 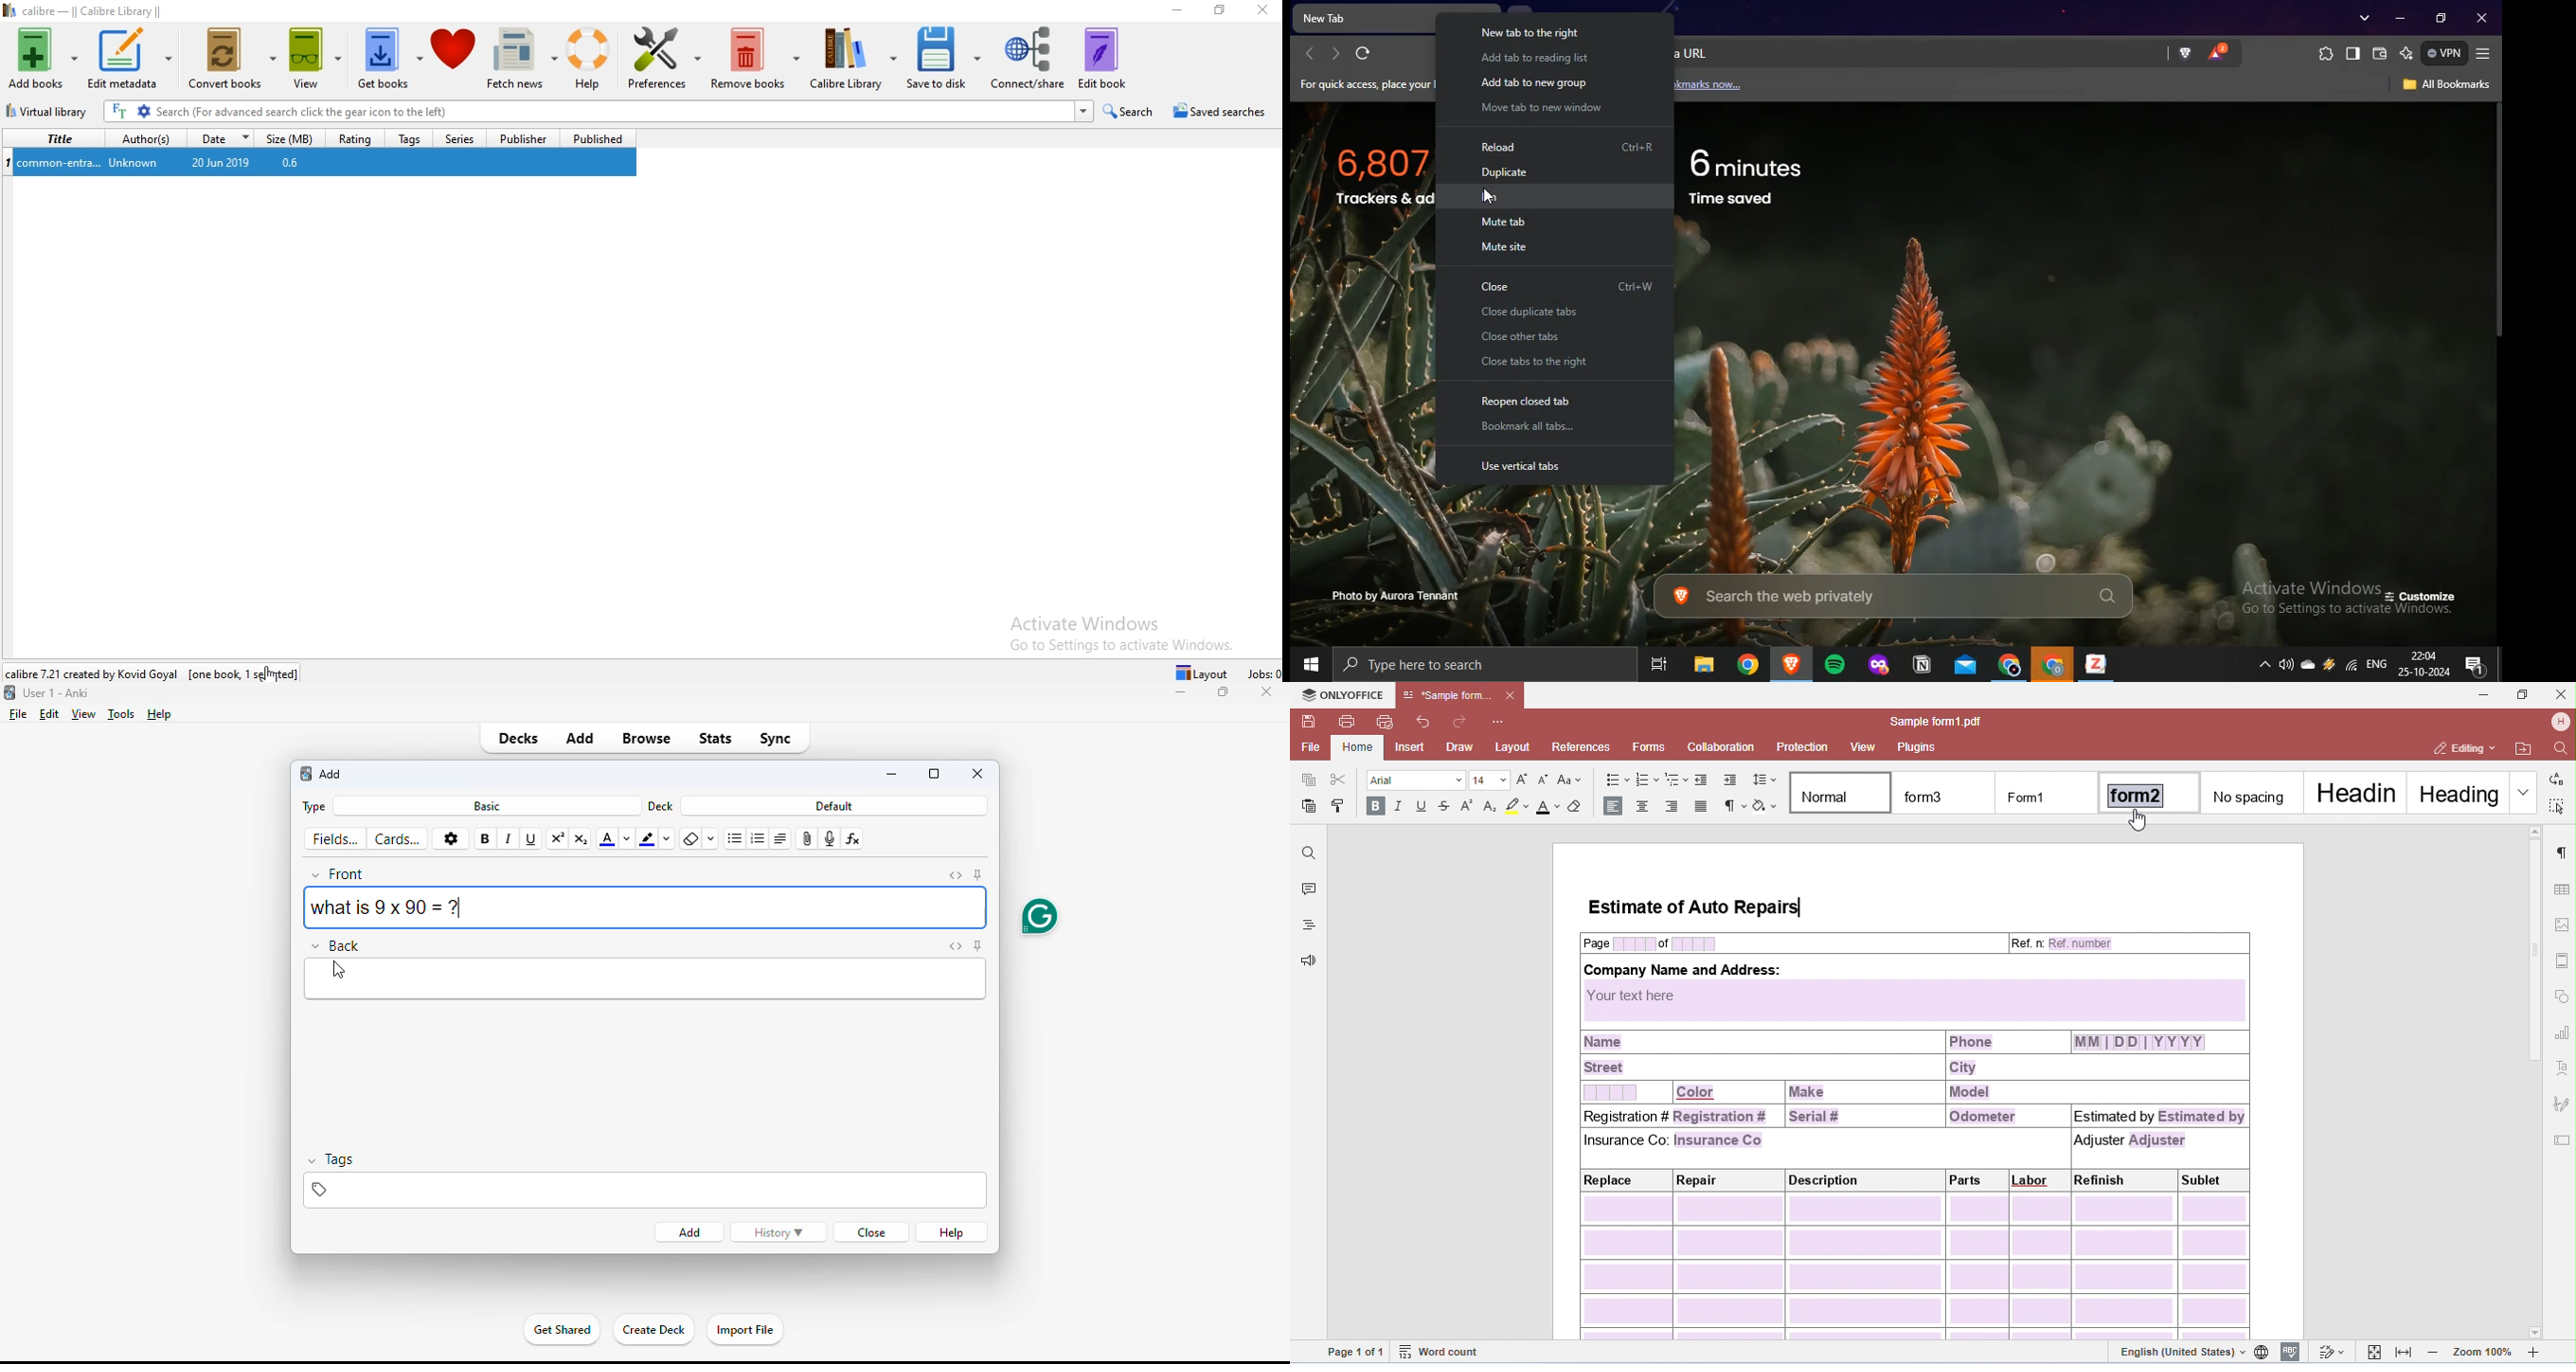 I want to click on new tab, so click(x=1360, y=16).